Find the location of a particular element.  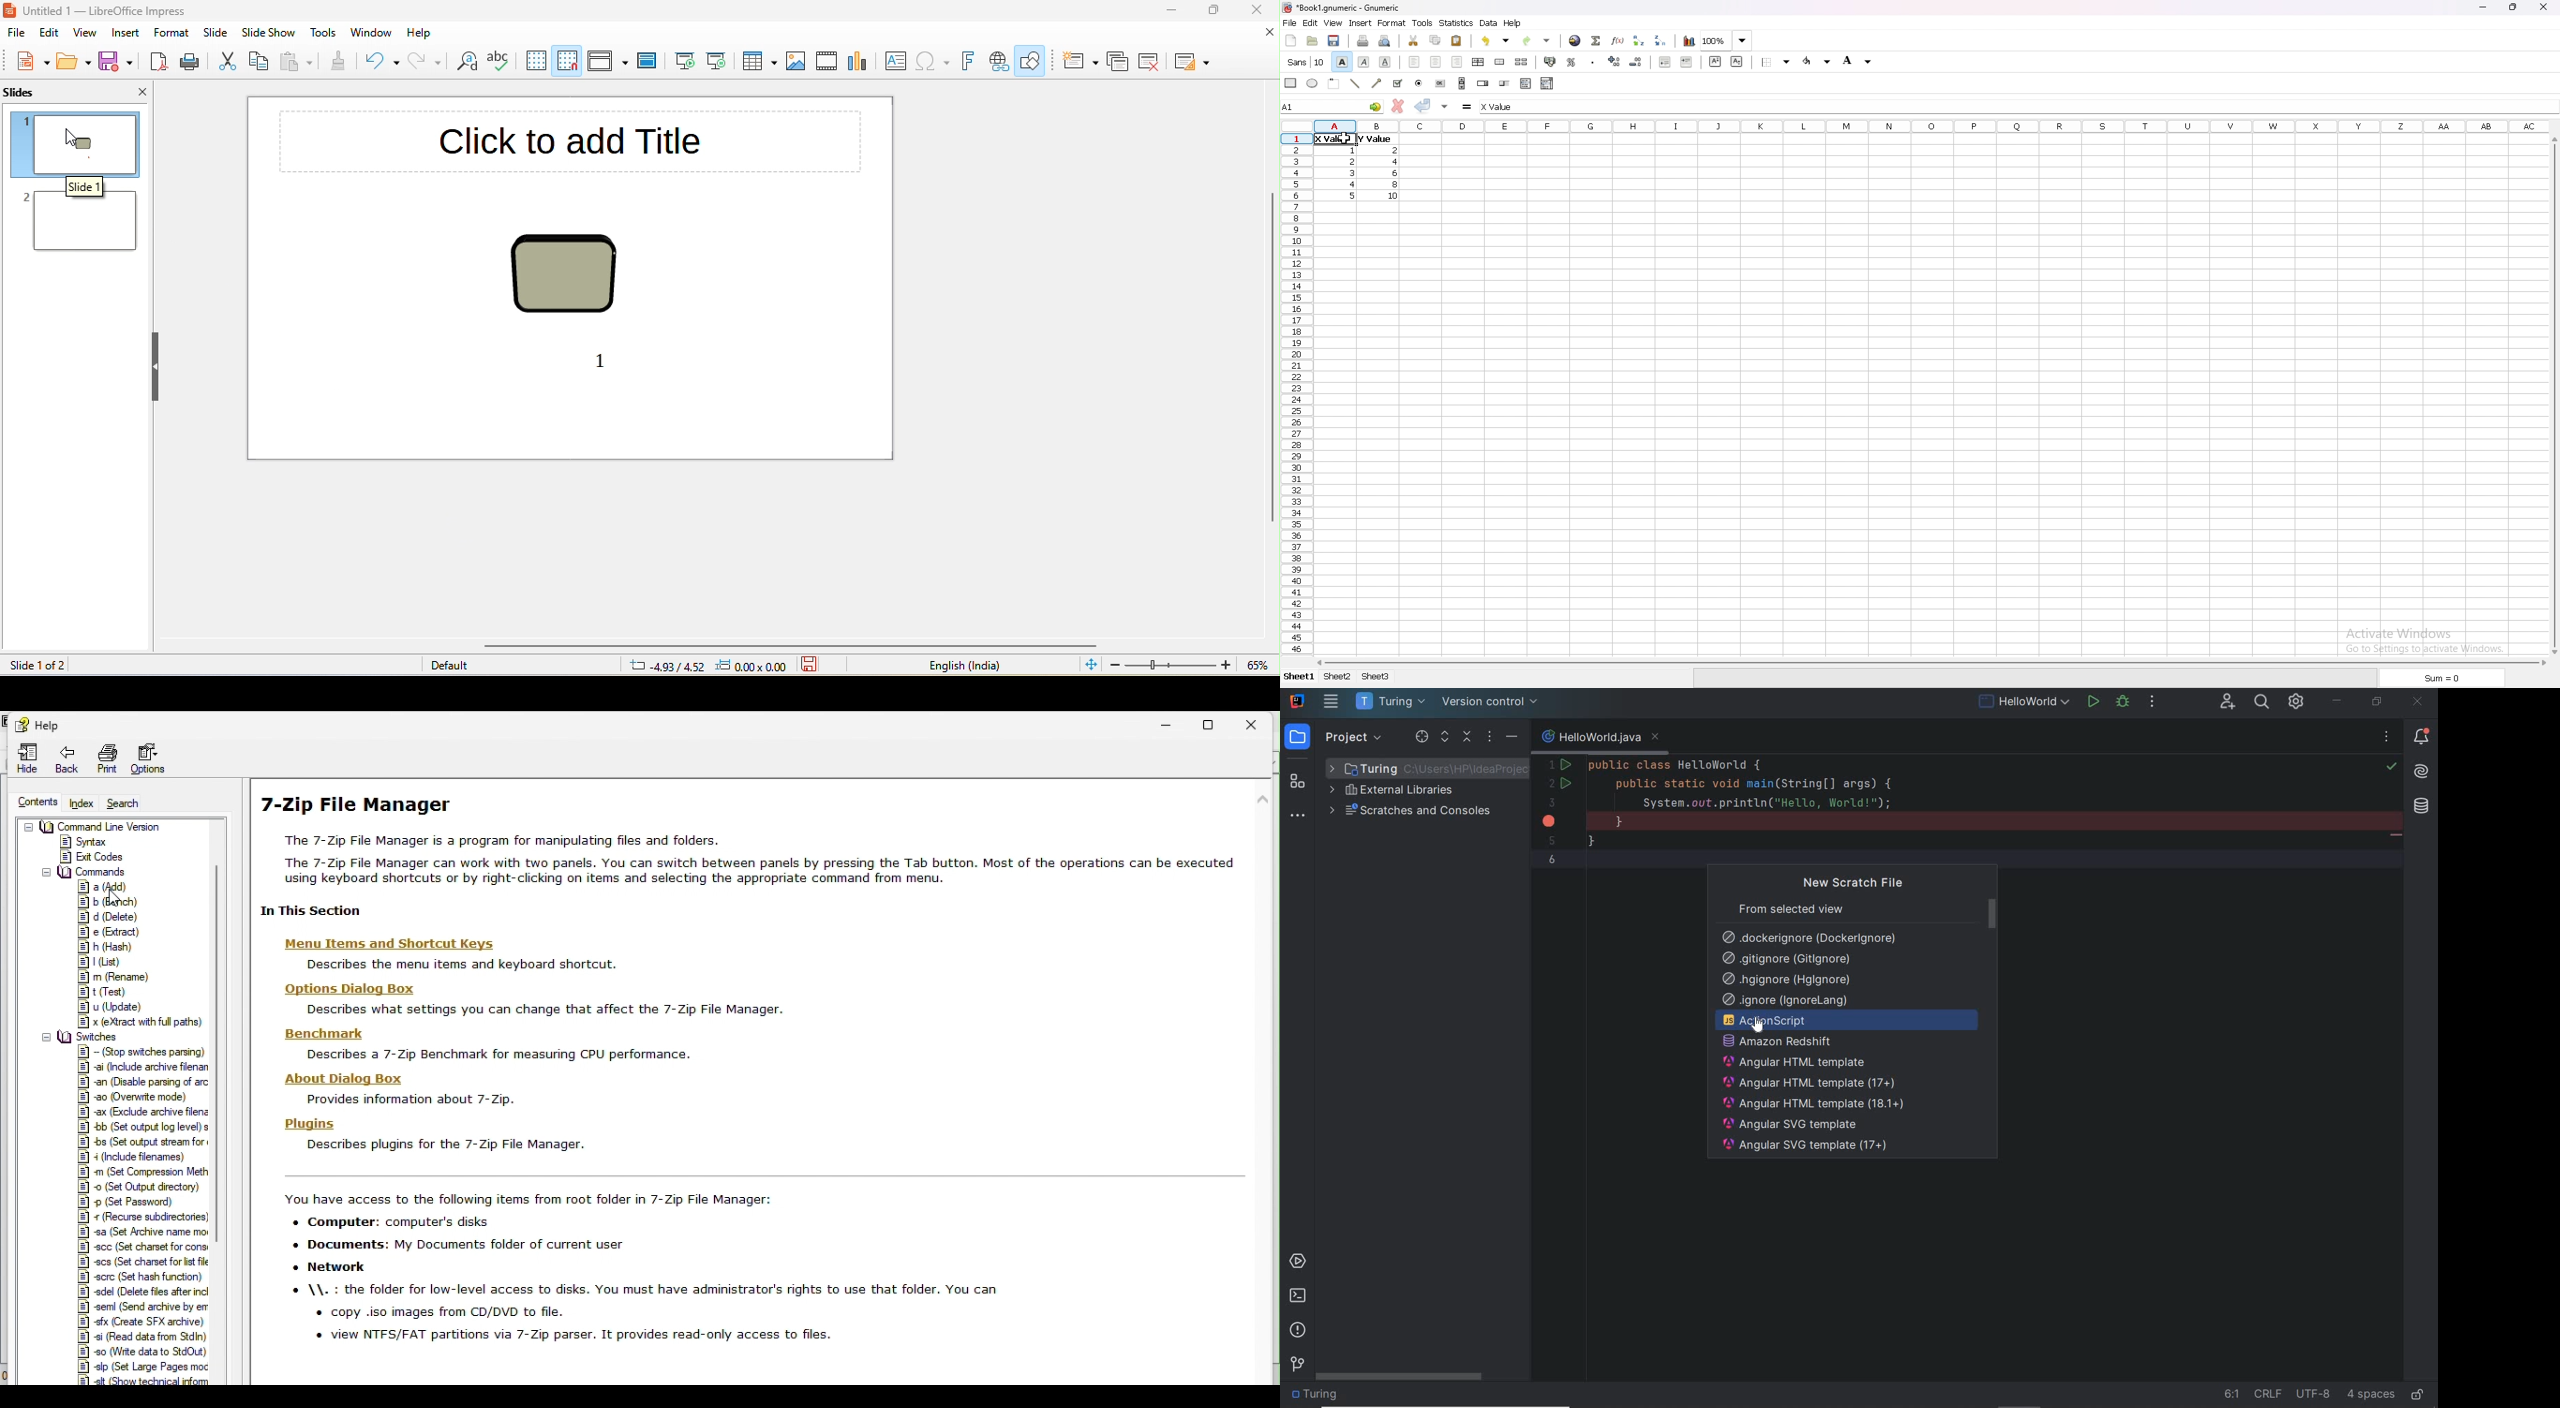

search everywhere is located at coordinates (2263, 703).